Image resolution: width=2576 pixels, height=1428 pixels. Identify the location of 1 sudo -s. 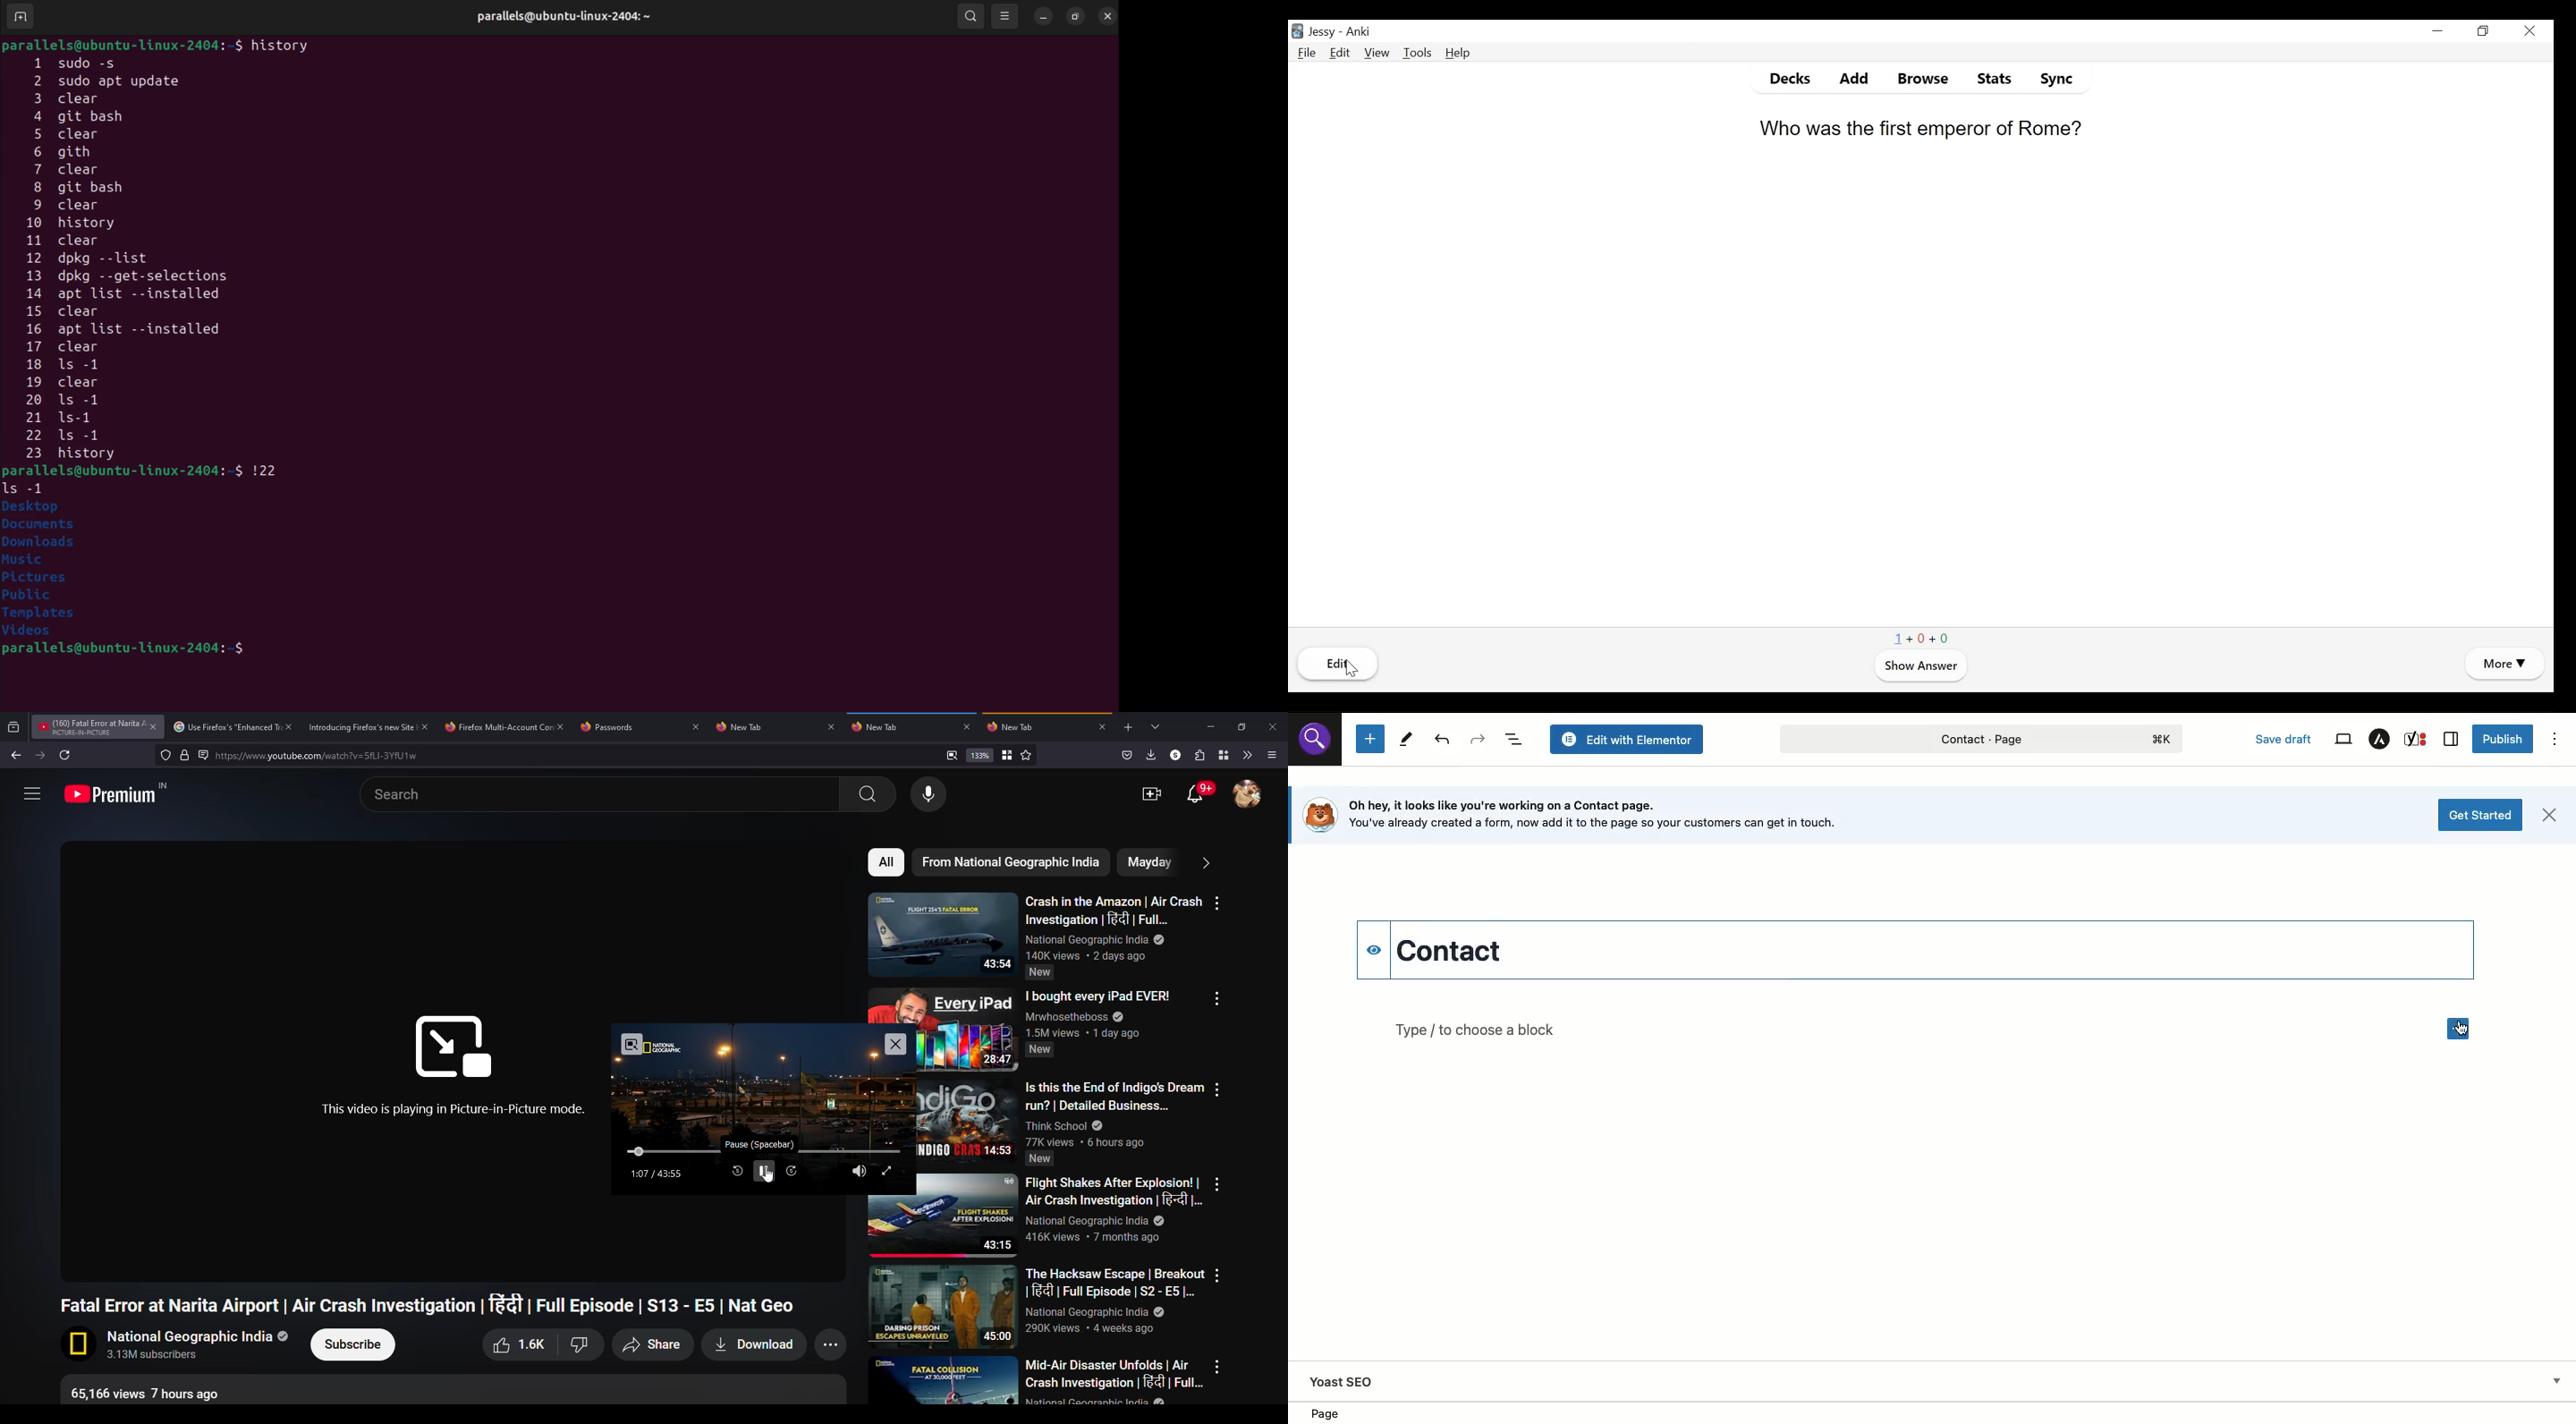
(85, 62).